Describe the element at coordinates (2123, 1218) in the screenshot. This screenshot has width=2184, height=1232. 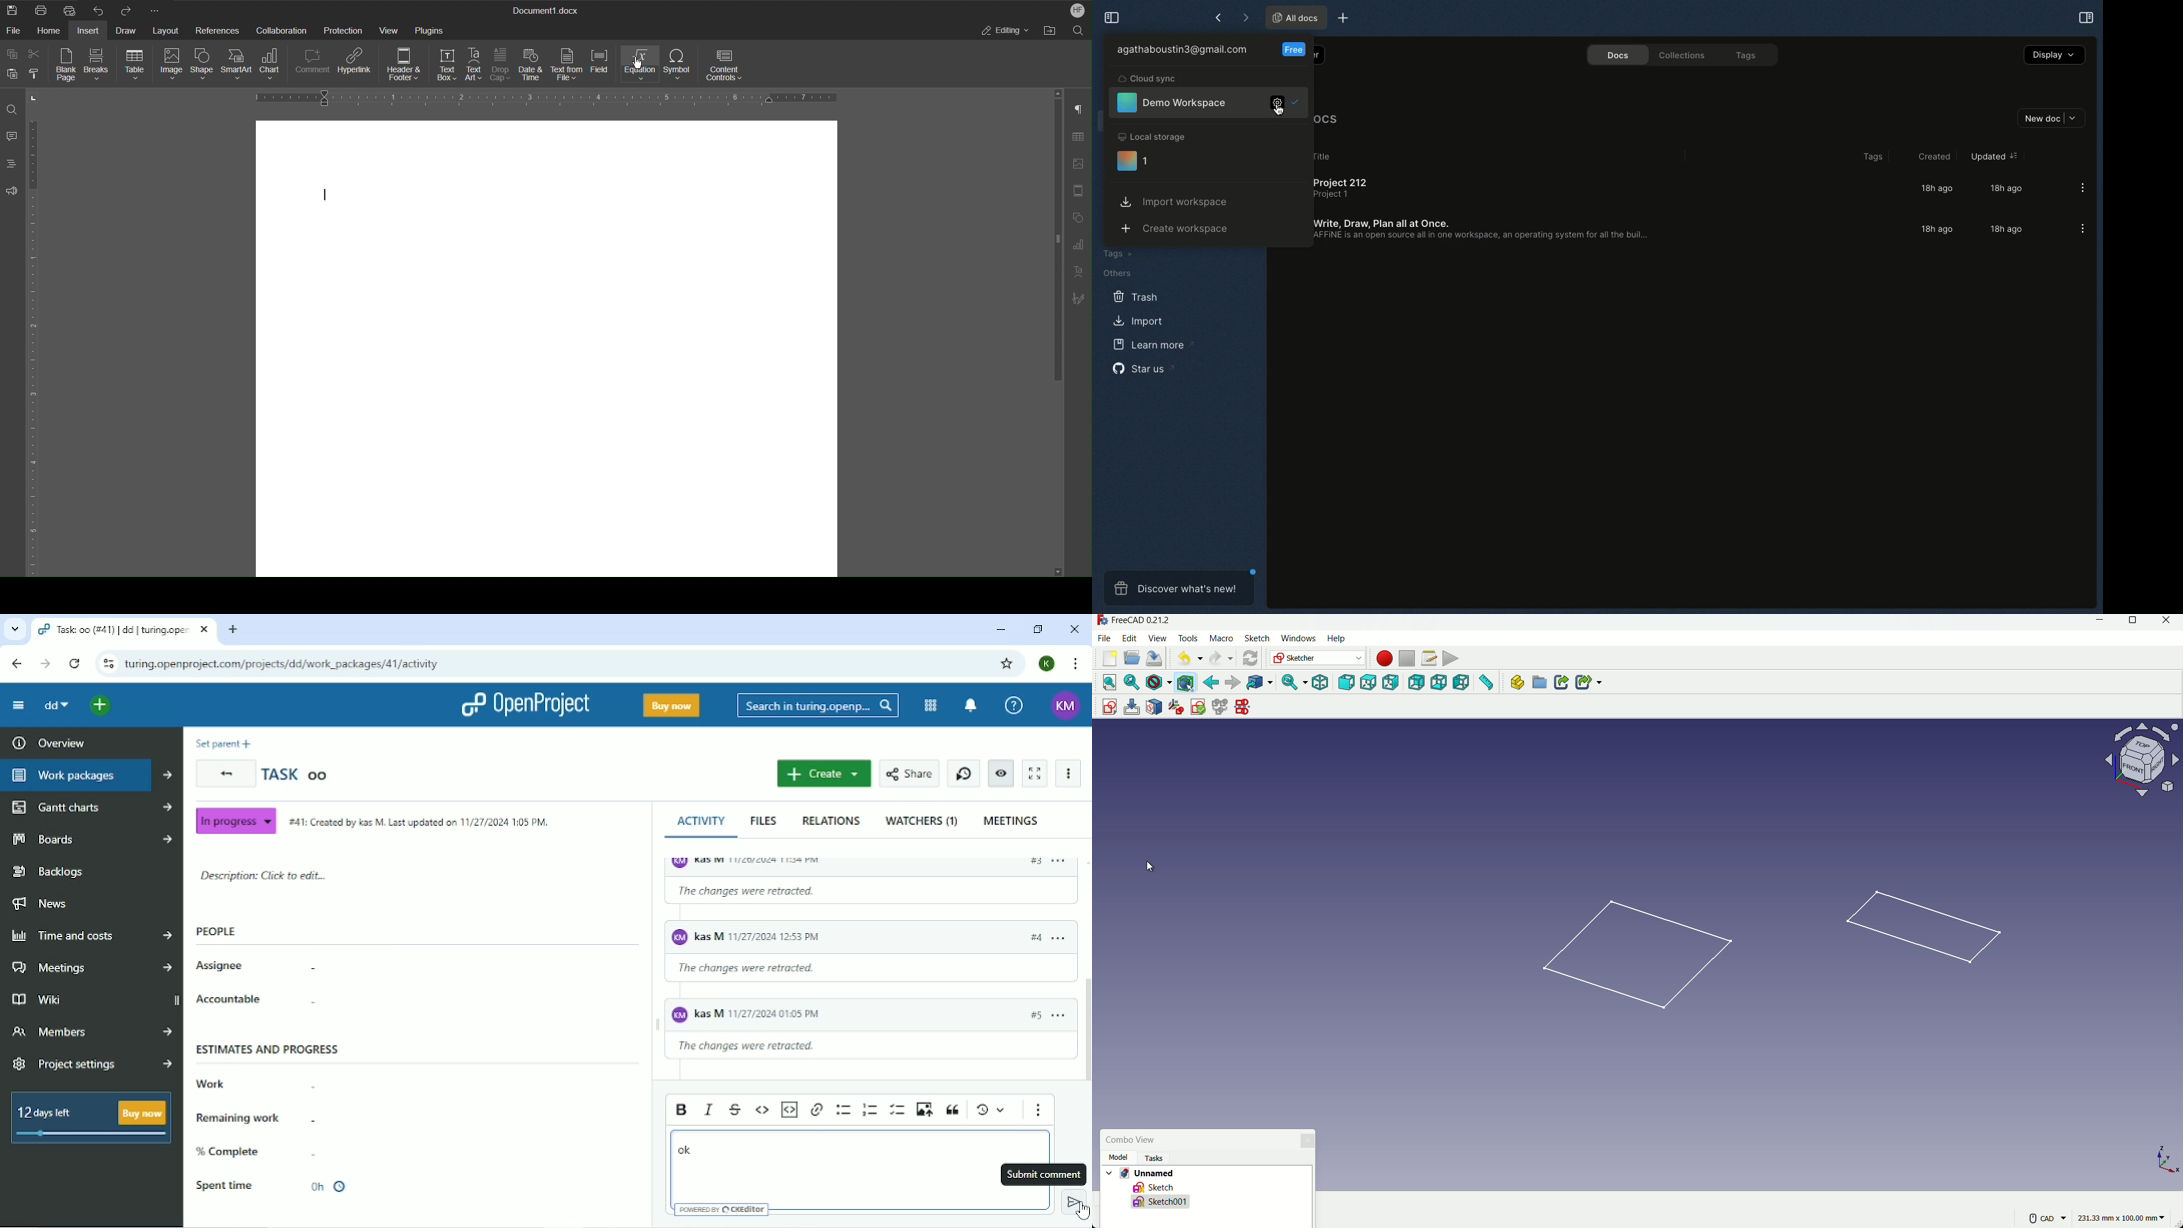
I see `measuring unit` at that location.